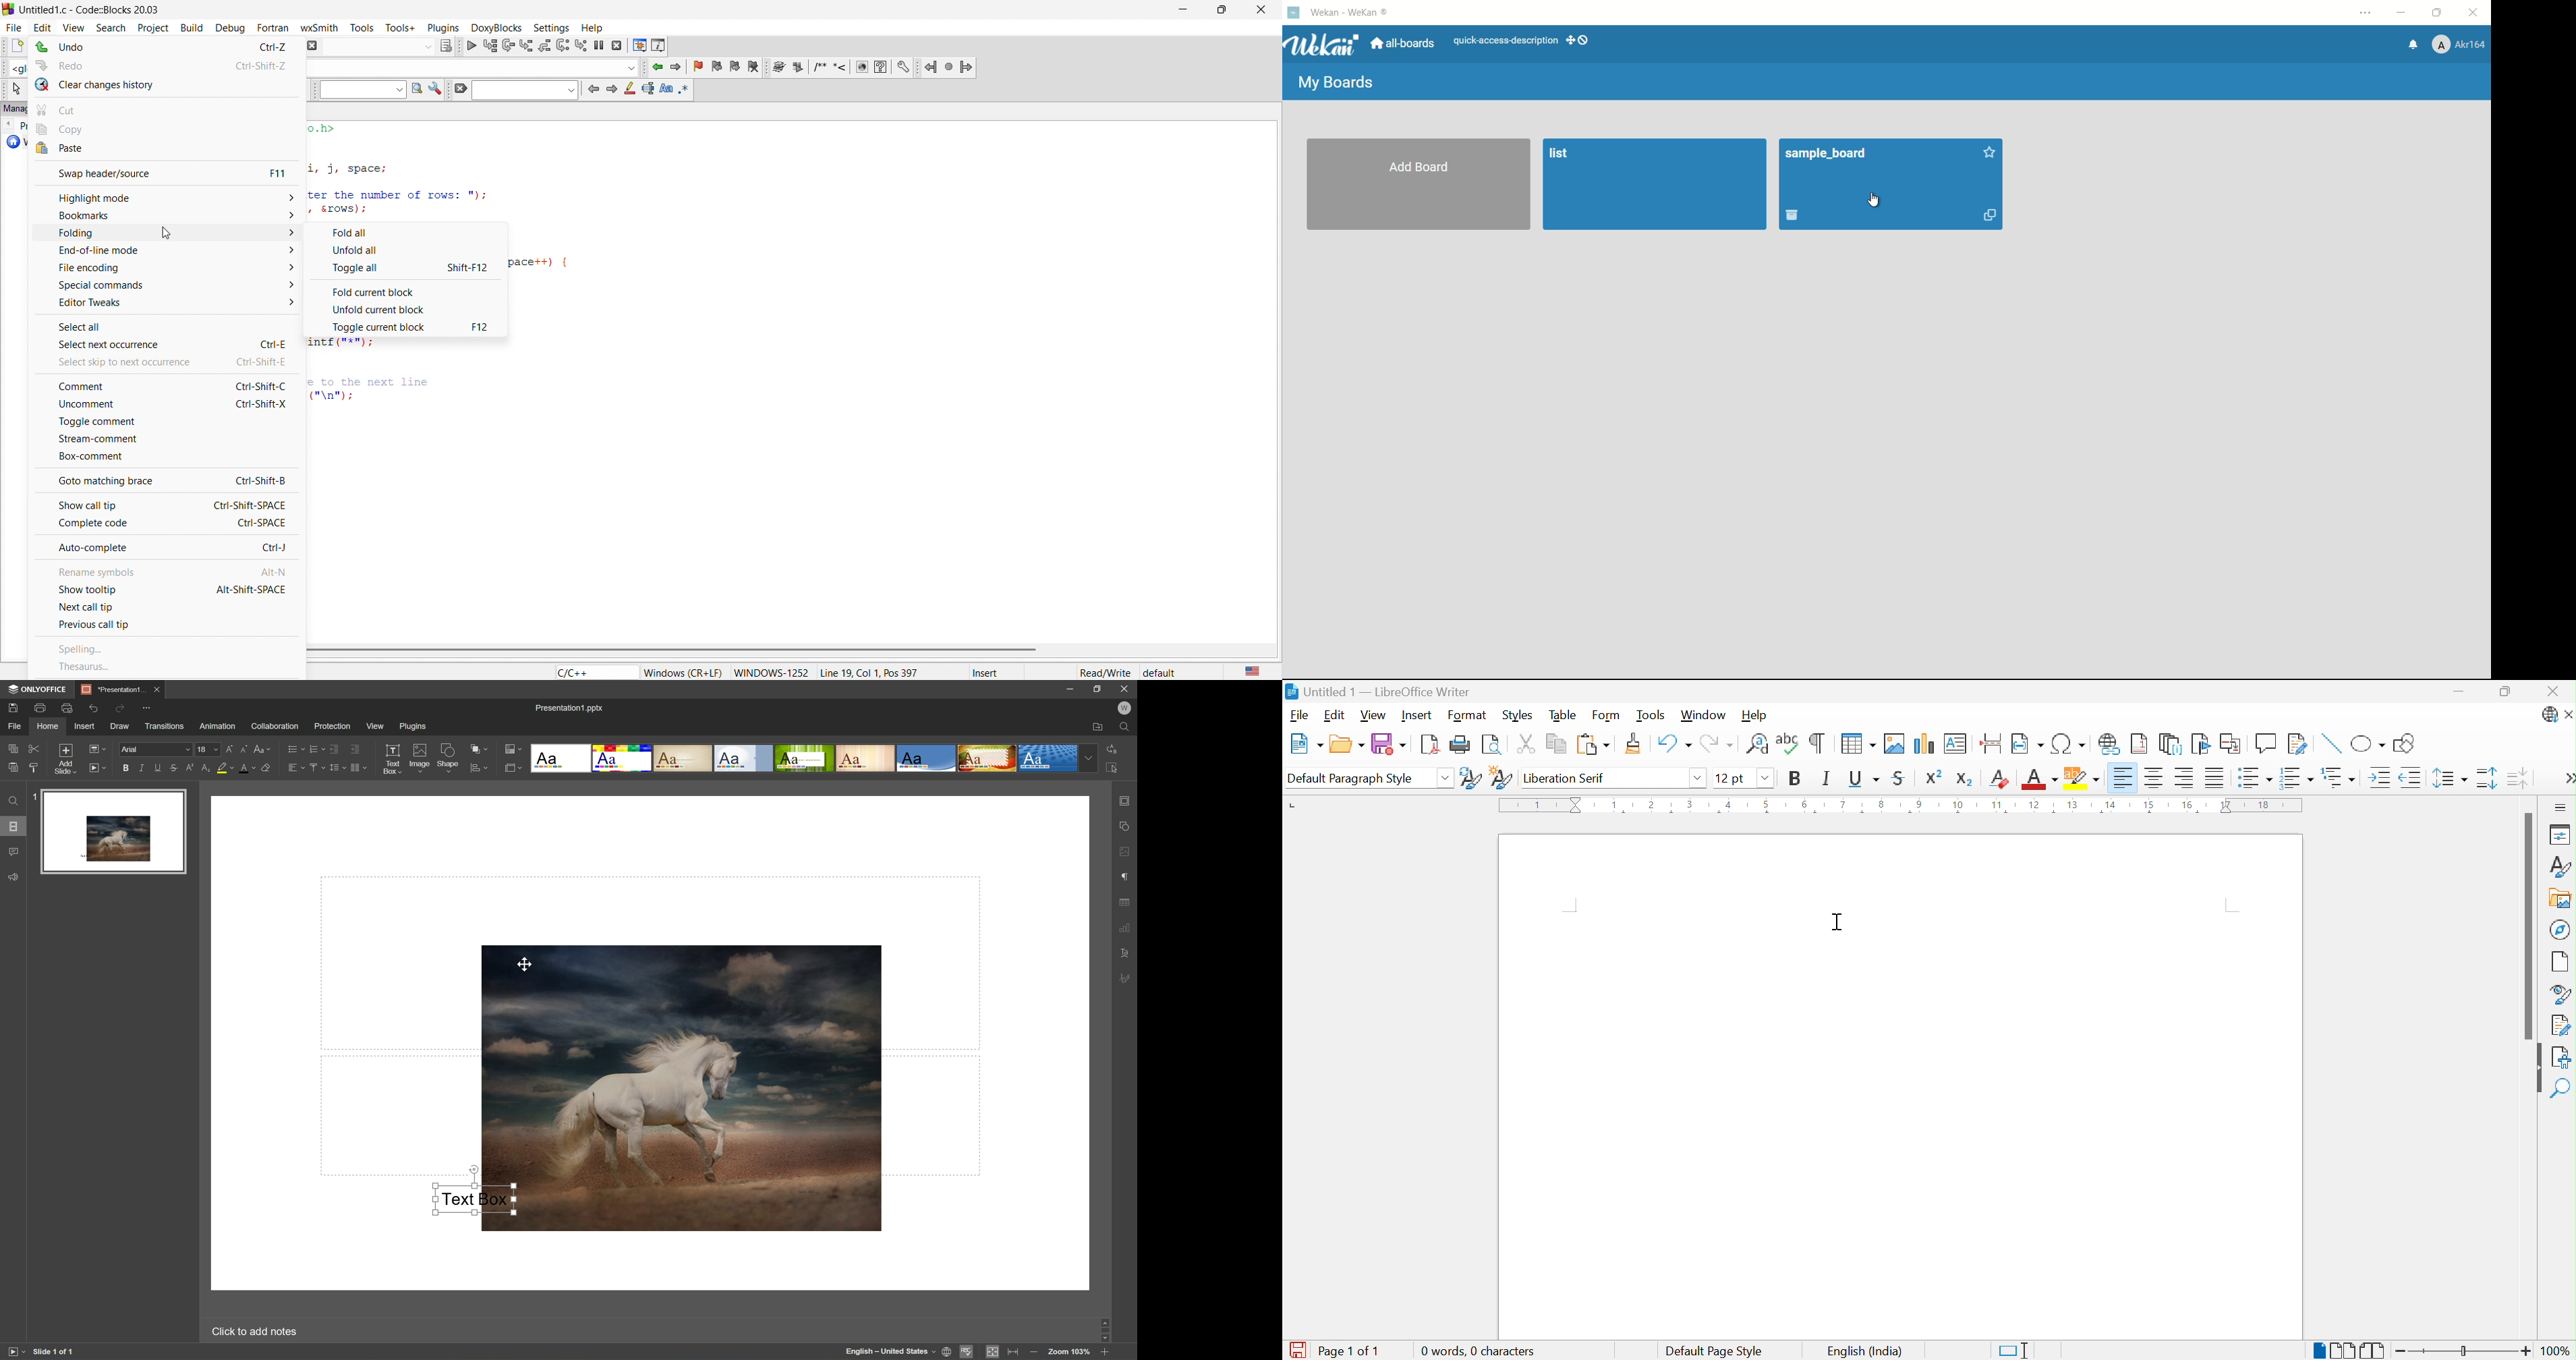 The width and height of the screenshot is (2576, 1372). I want to click on akr164, so click(2460, 43).